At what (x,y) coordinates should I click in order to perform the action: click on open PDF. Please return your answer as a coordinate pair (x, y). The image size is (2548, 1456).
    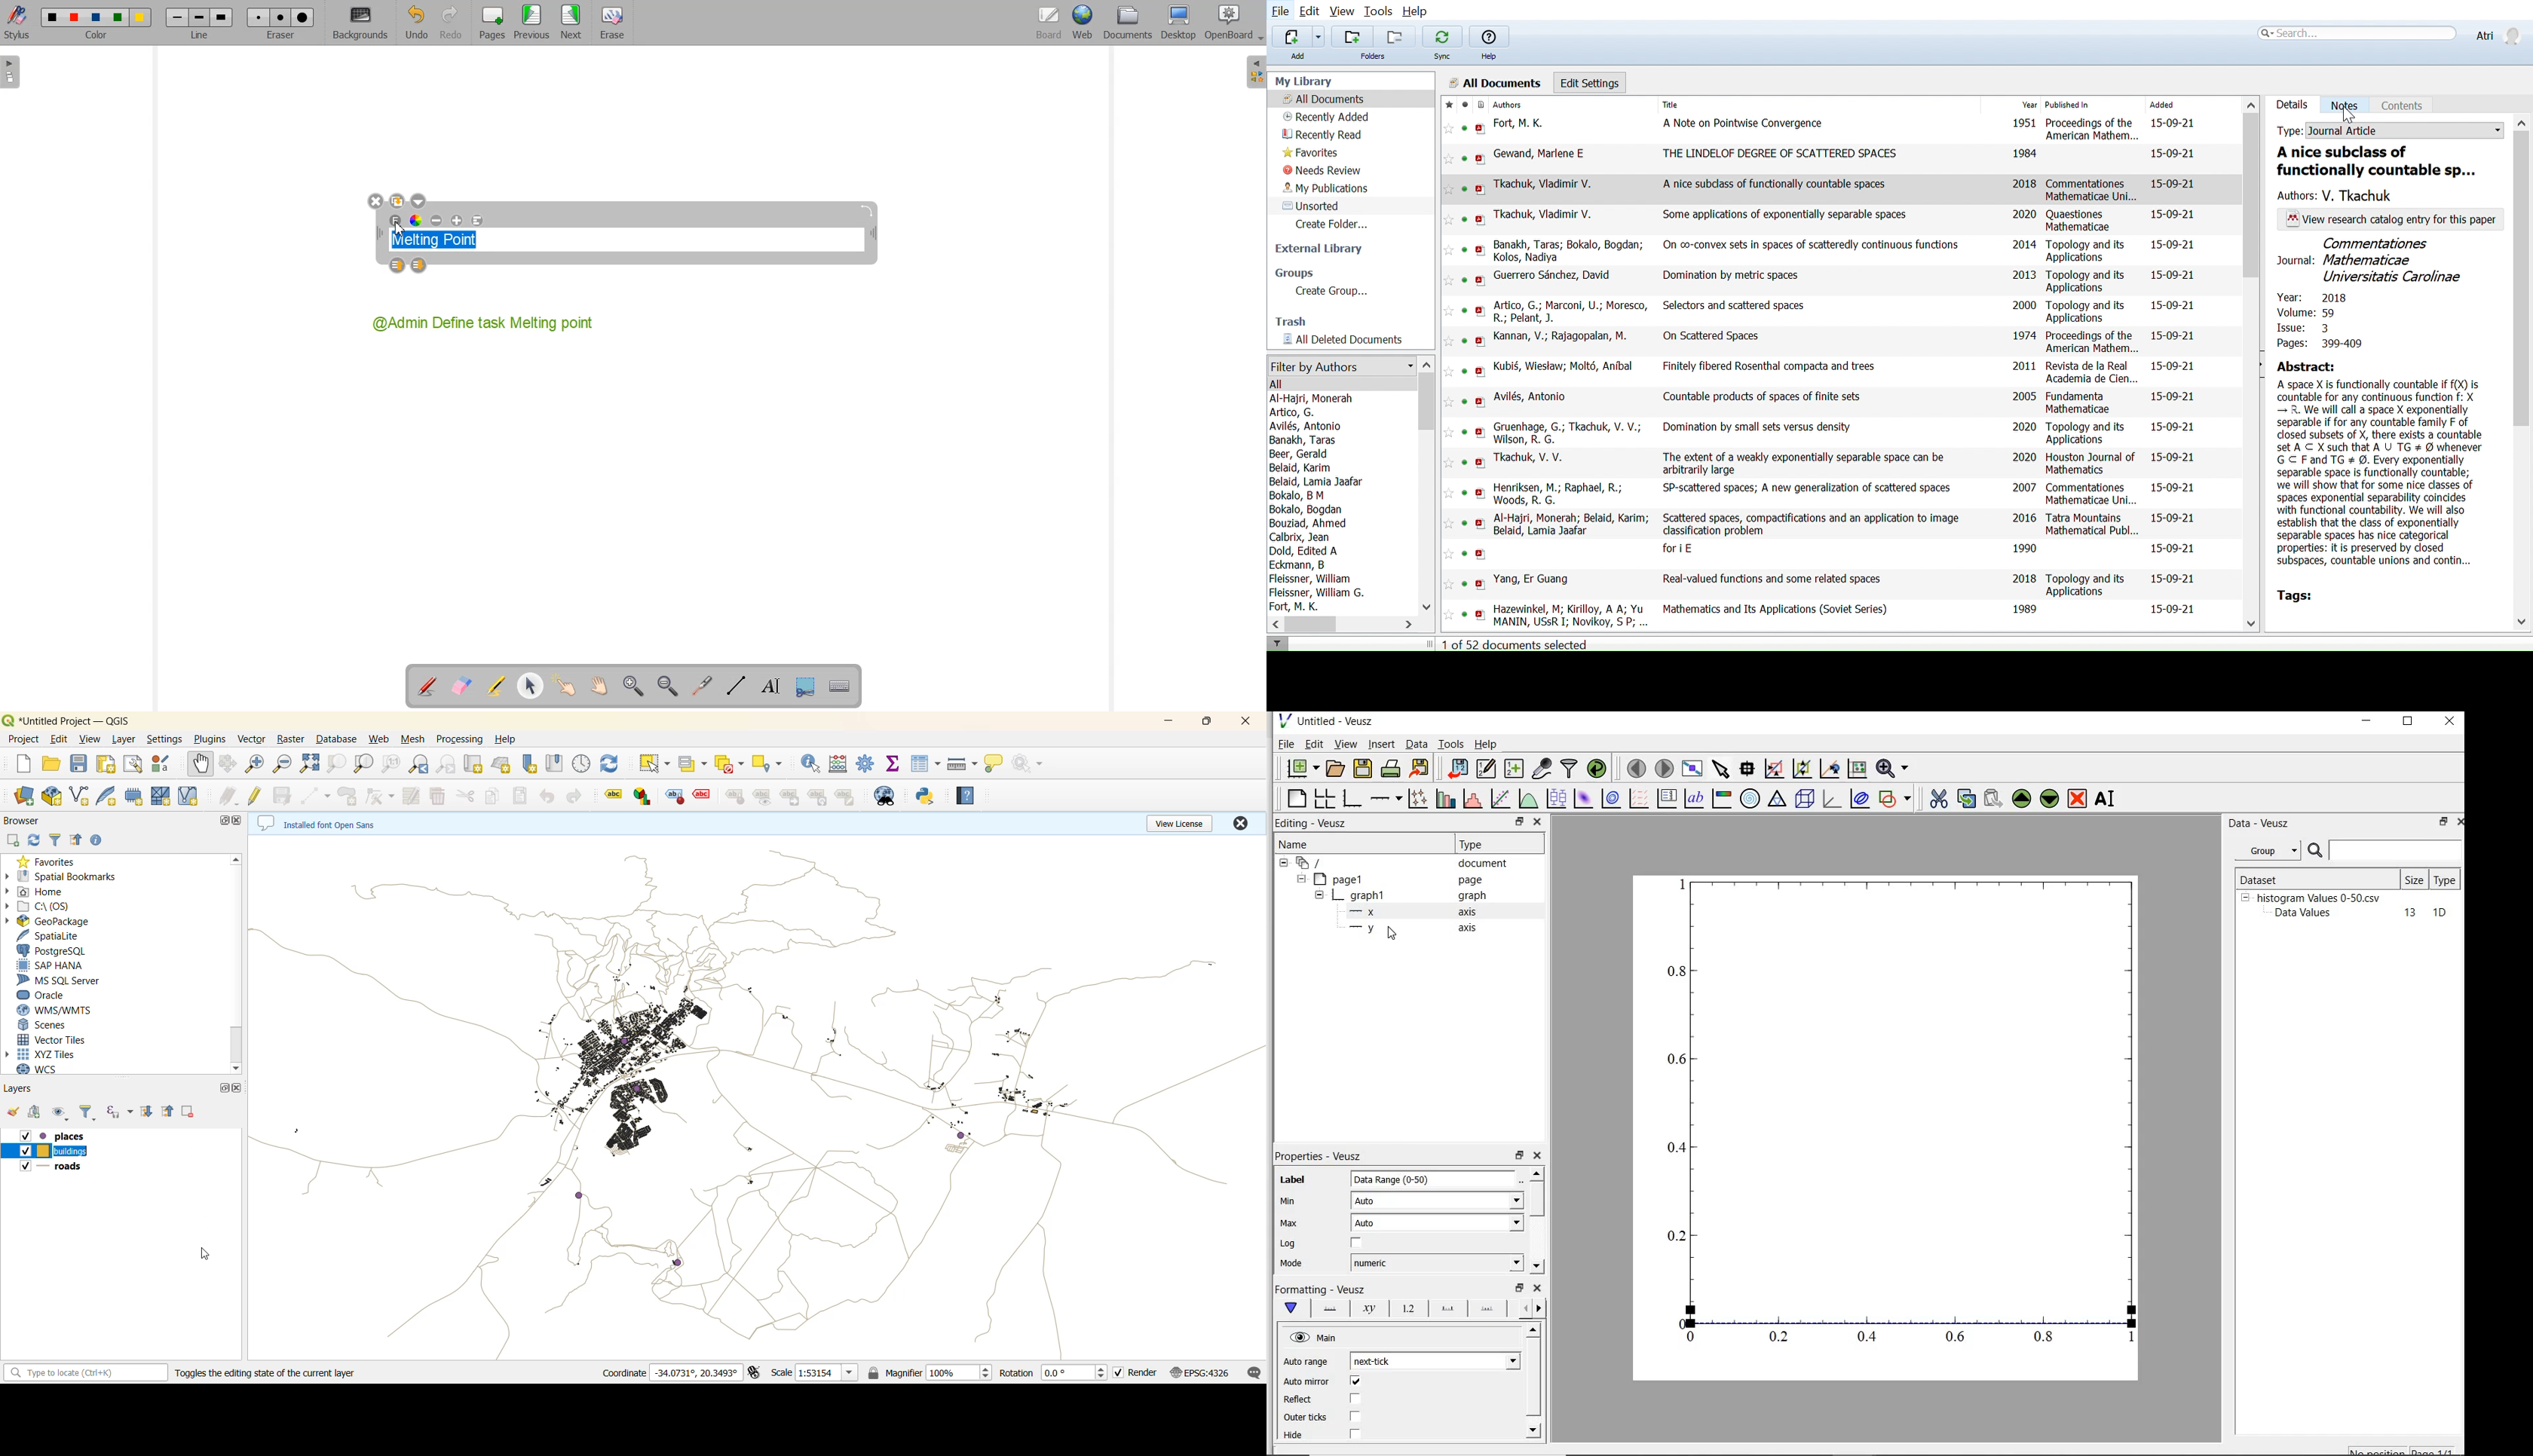
    Looking at the image, I should click on (1480, 433).